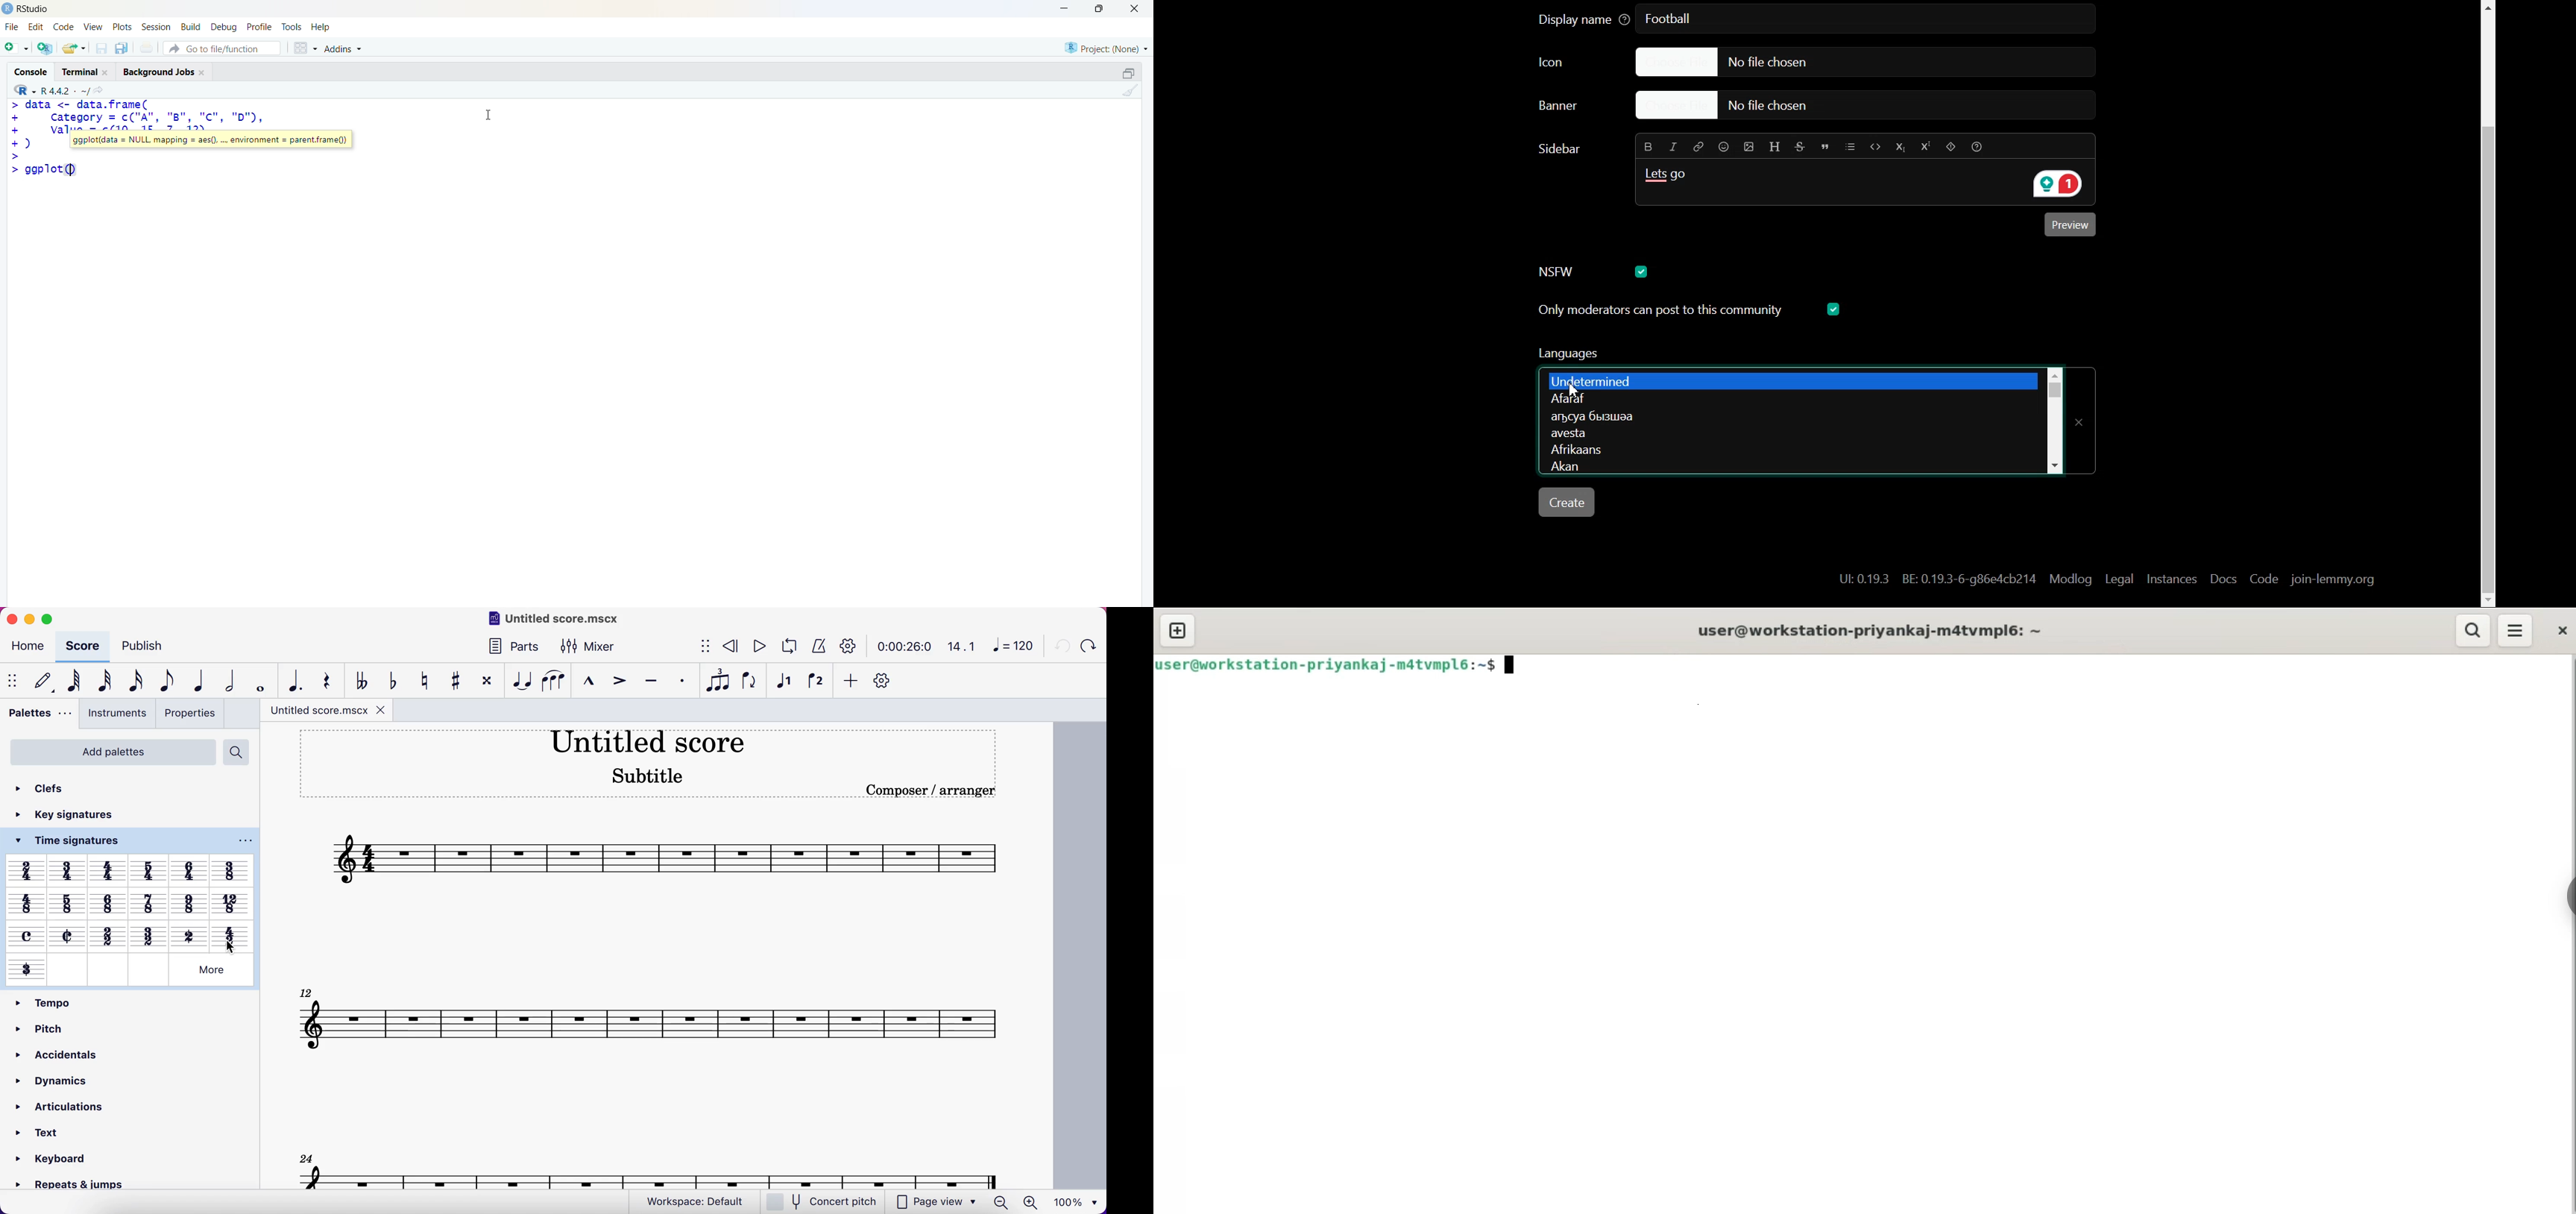 Image resolution: width=2576 pixels, height=1232 pixels. What do you see at coordinates (1103, 8) in the screenshot?
I see `maximize` at bounding box center [1103, 8].